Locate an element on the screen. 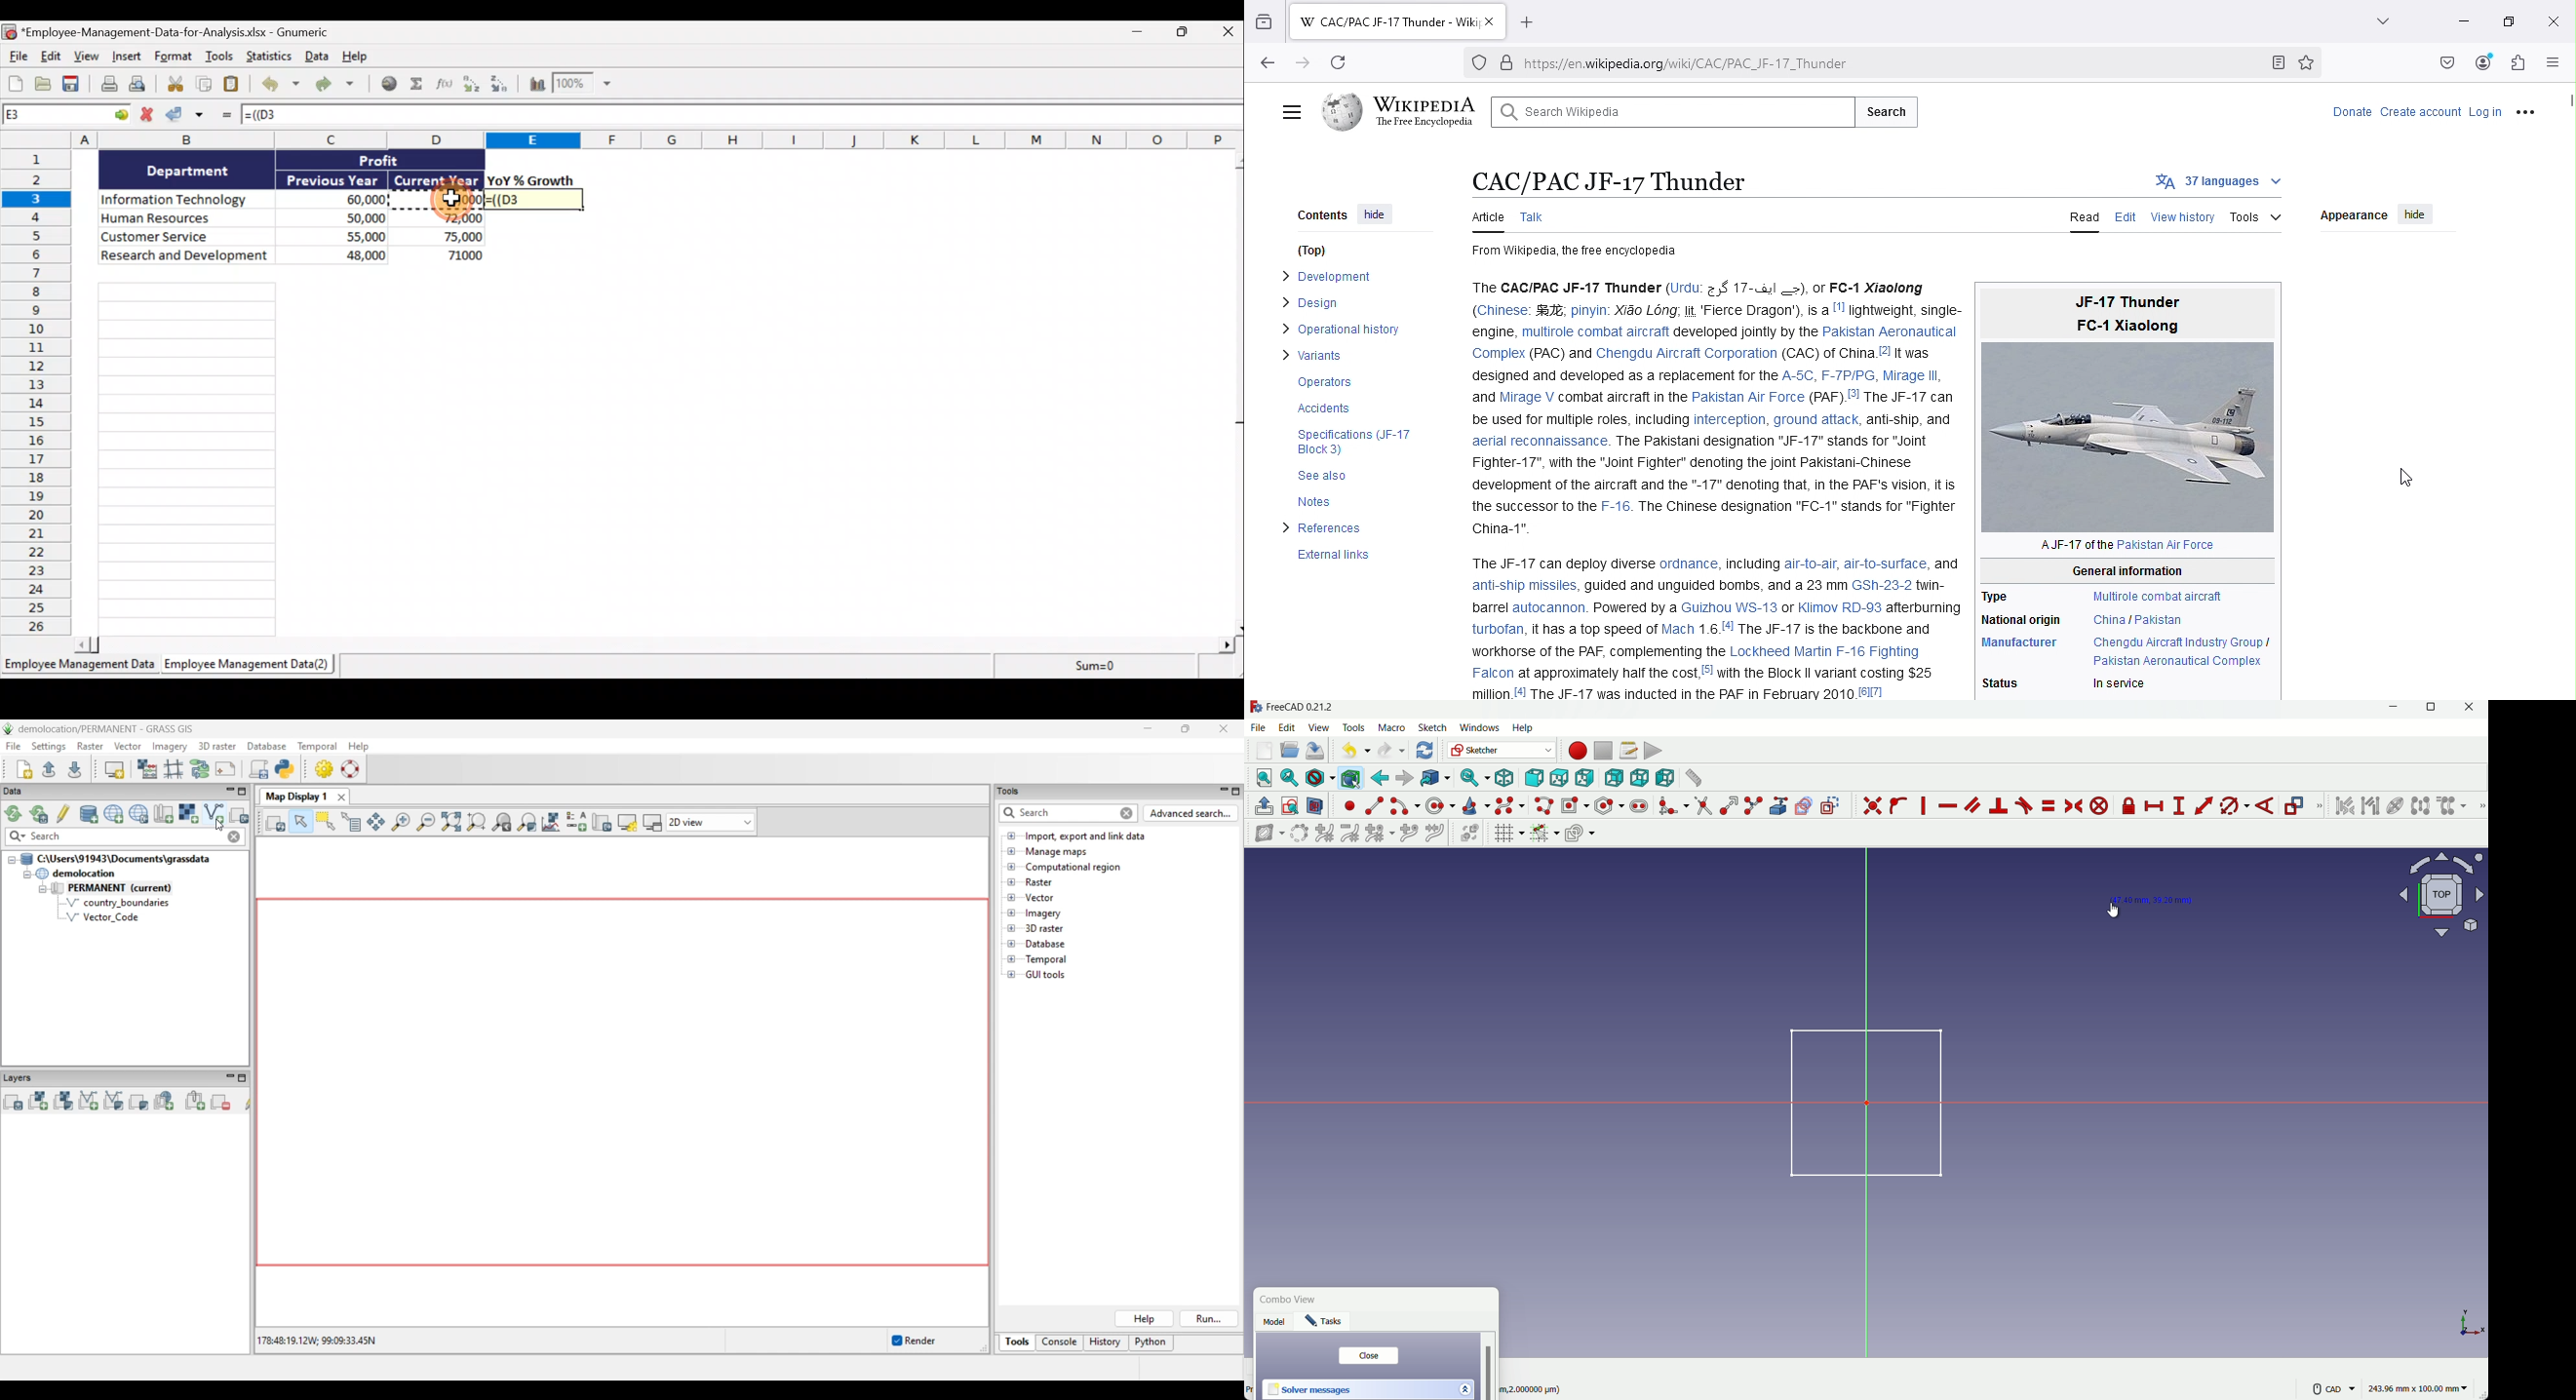  Sum into the current cell is located at coordinates (420, 85).